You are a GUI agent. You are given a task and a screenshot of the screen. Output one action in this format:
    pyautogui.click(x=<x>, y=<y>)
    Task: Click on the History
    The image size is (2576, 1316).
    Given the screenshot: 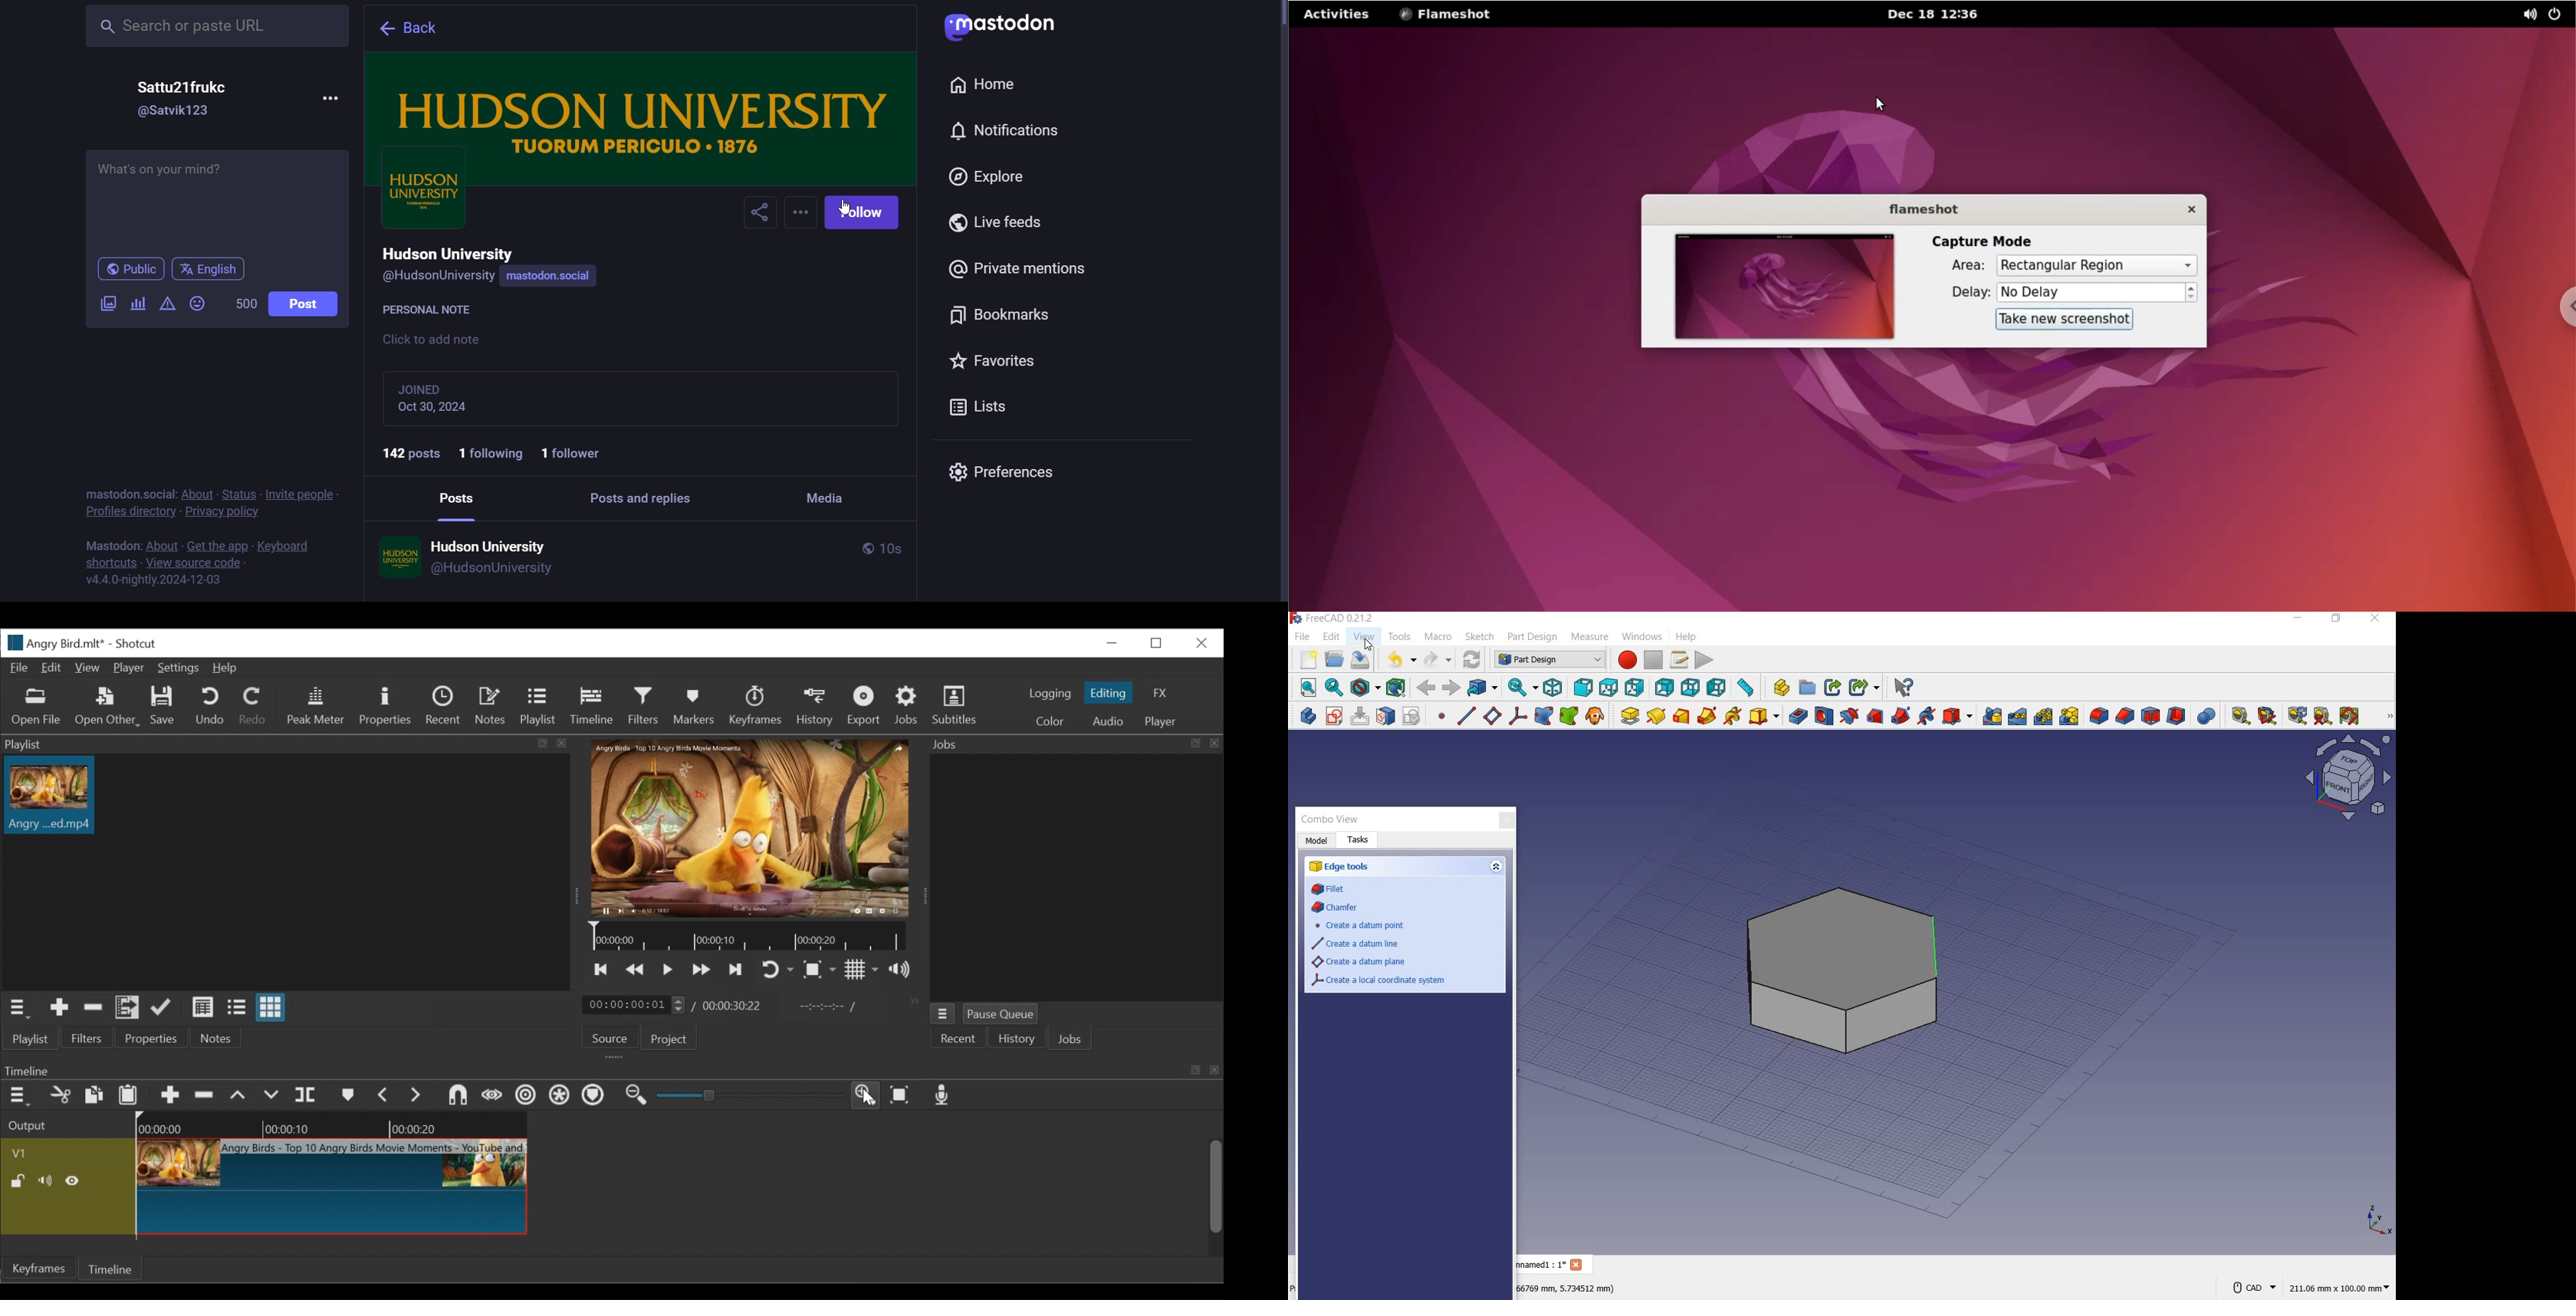 What is the action you would take?
    pyautogui.click(x=816, y=707)
    